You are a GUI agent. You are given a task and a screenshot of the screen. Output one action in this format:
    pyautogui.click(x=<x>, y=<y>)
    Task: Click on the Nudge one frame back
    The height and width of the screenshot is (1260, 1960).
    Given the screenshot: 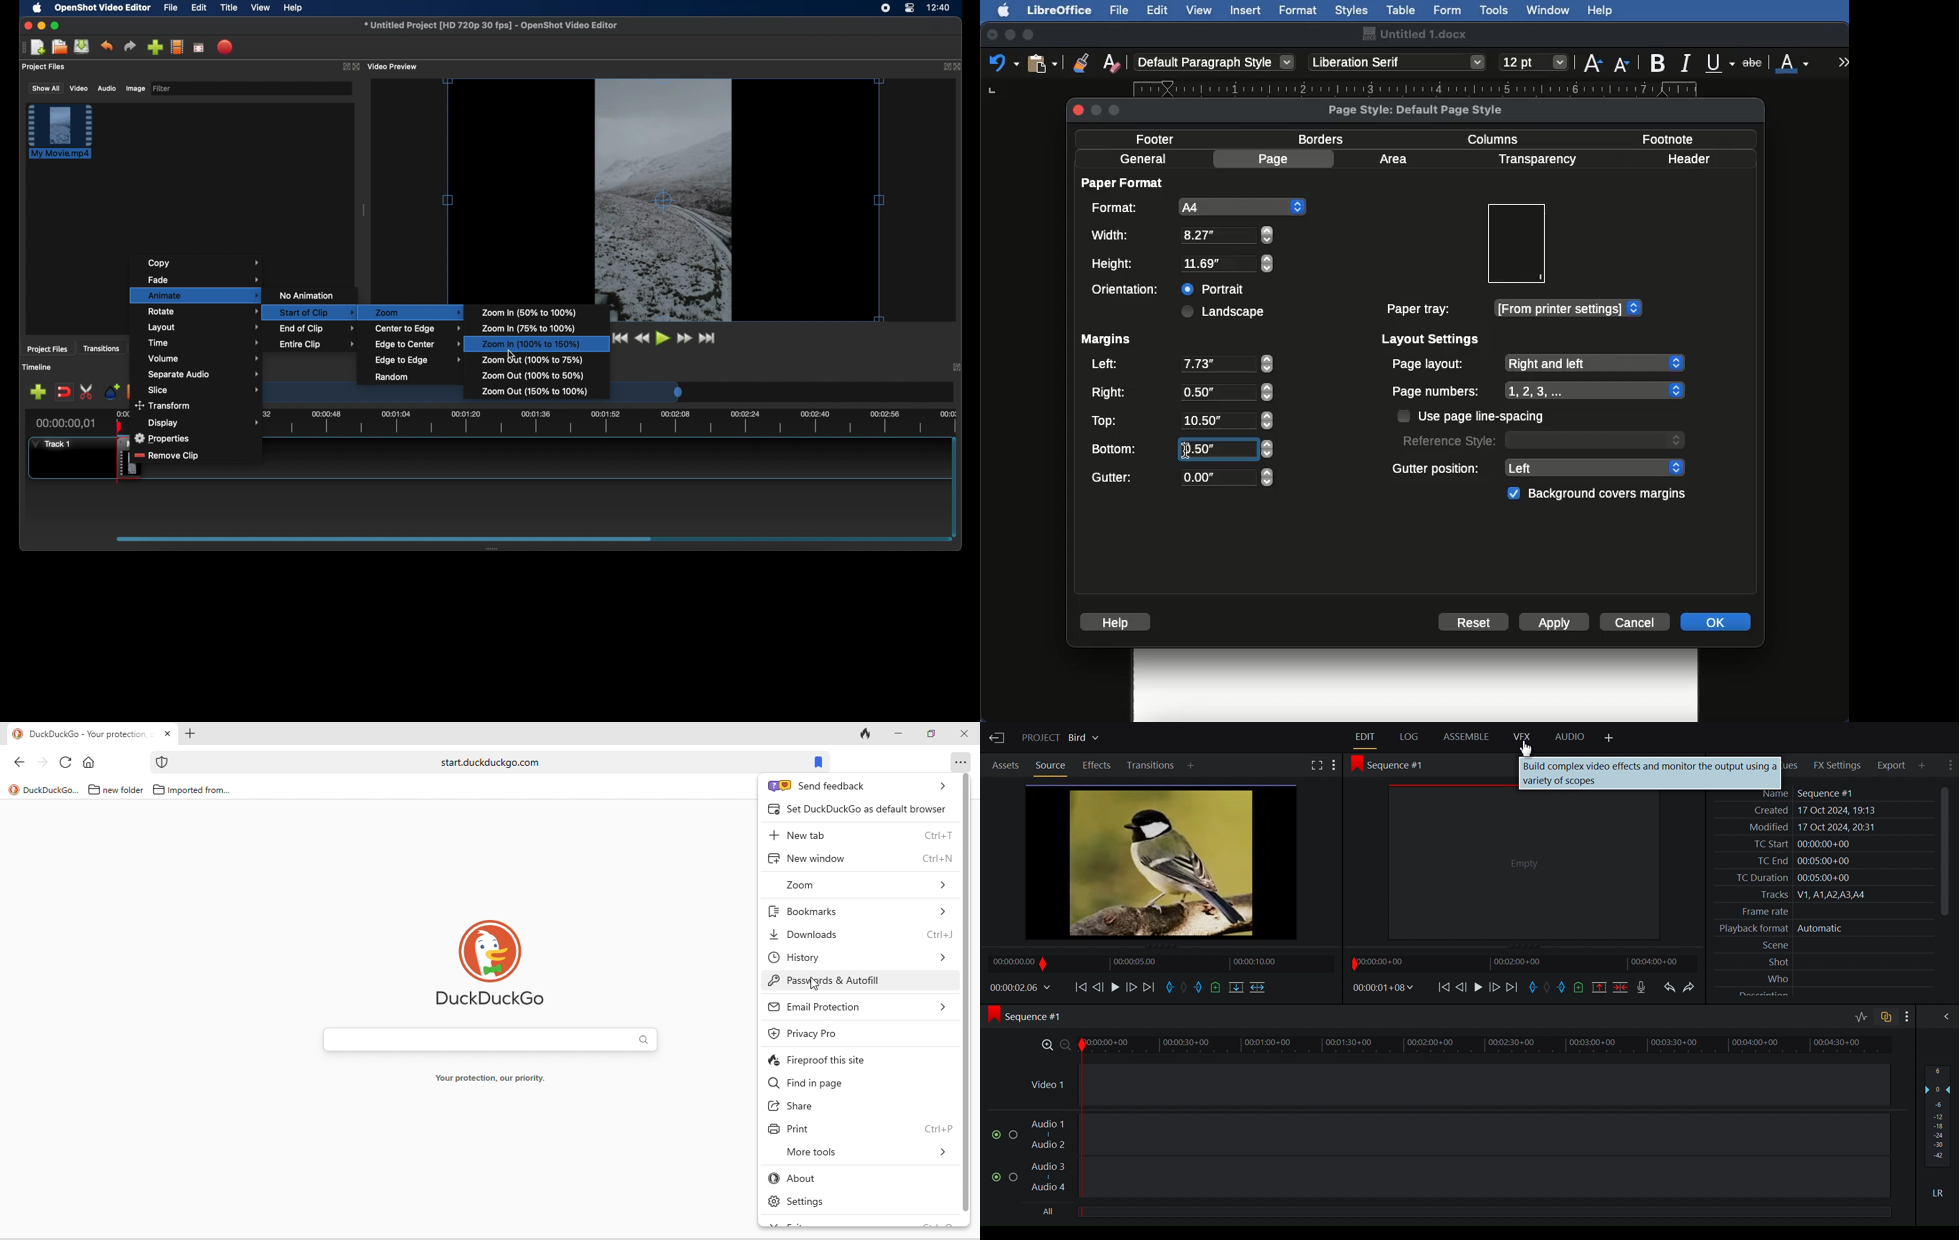 What is the action you would take?
    pyautogui.click(x=1099, y=987)
    